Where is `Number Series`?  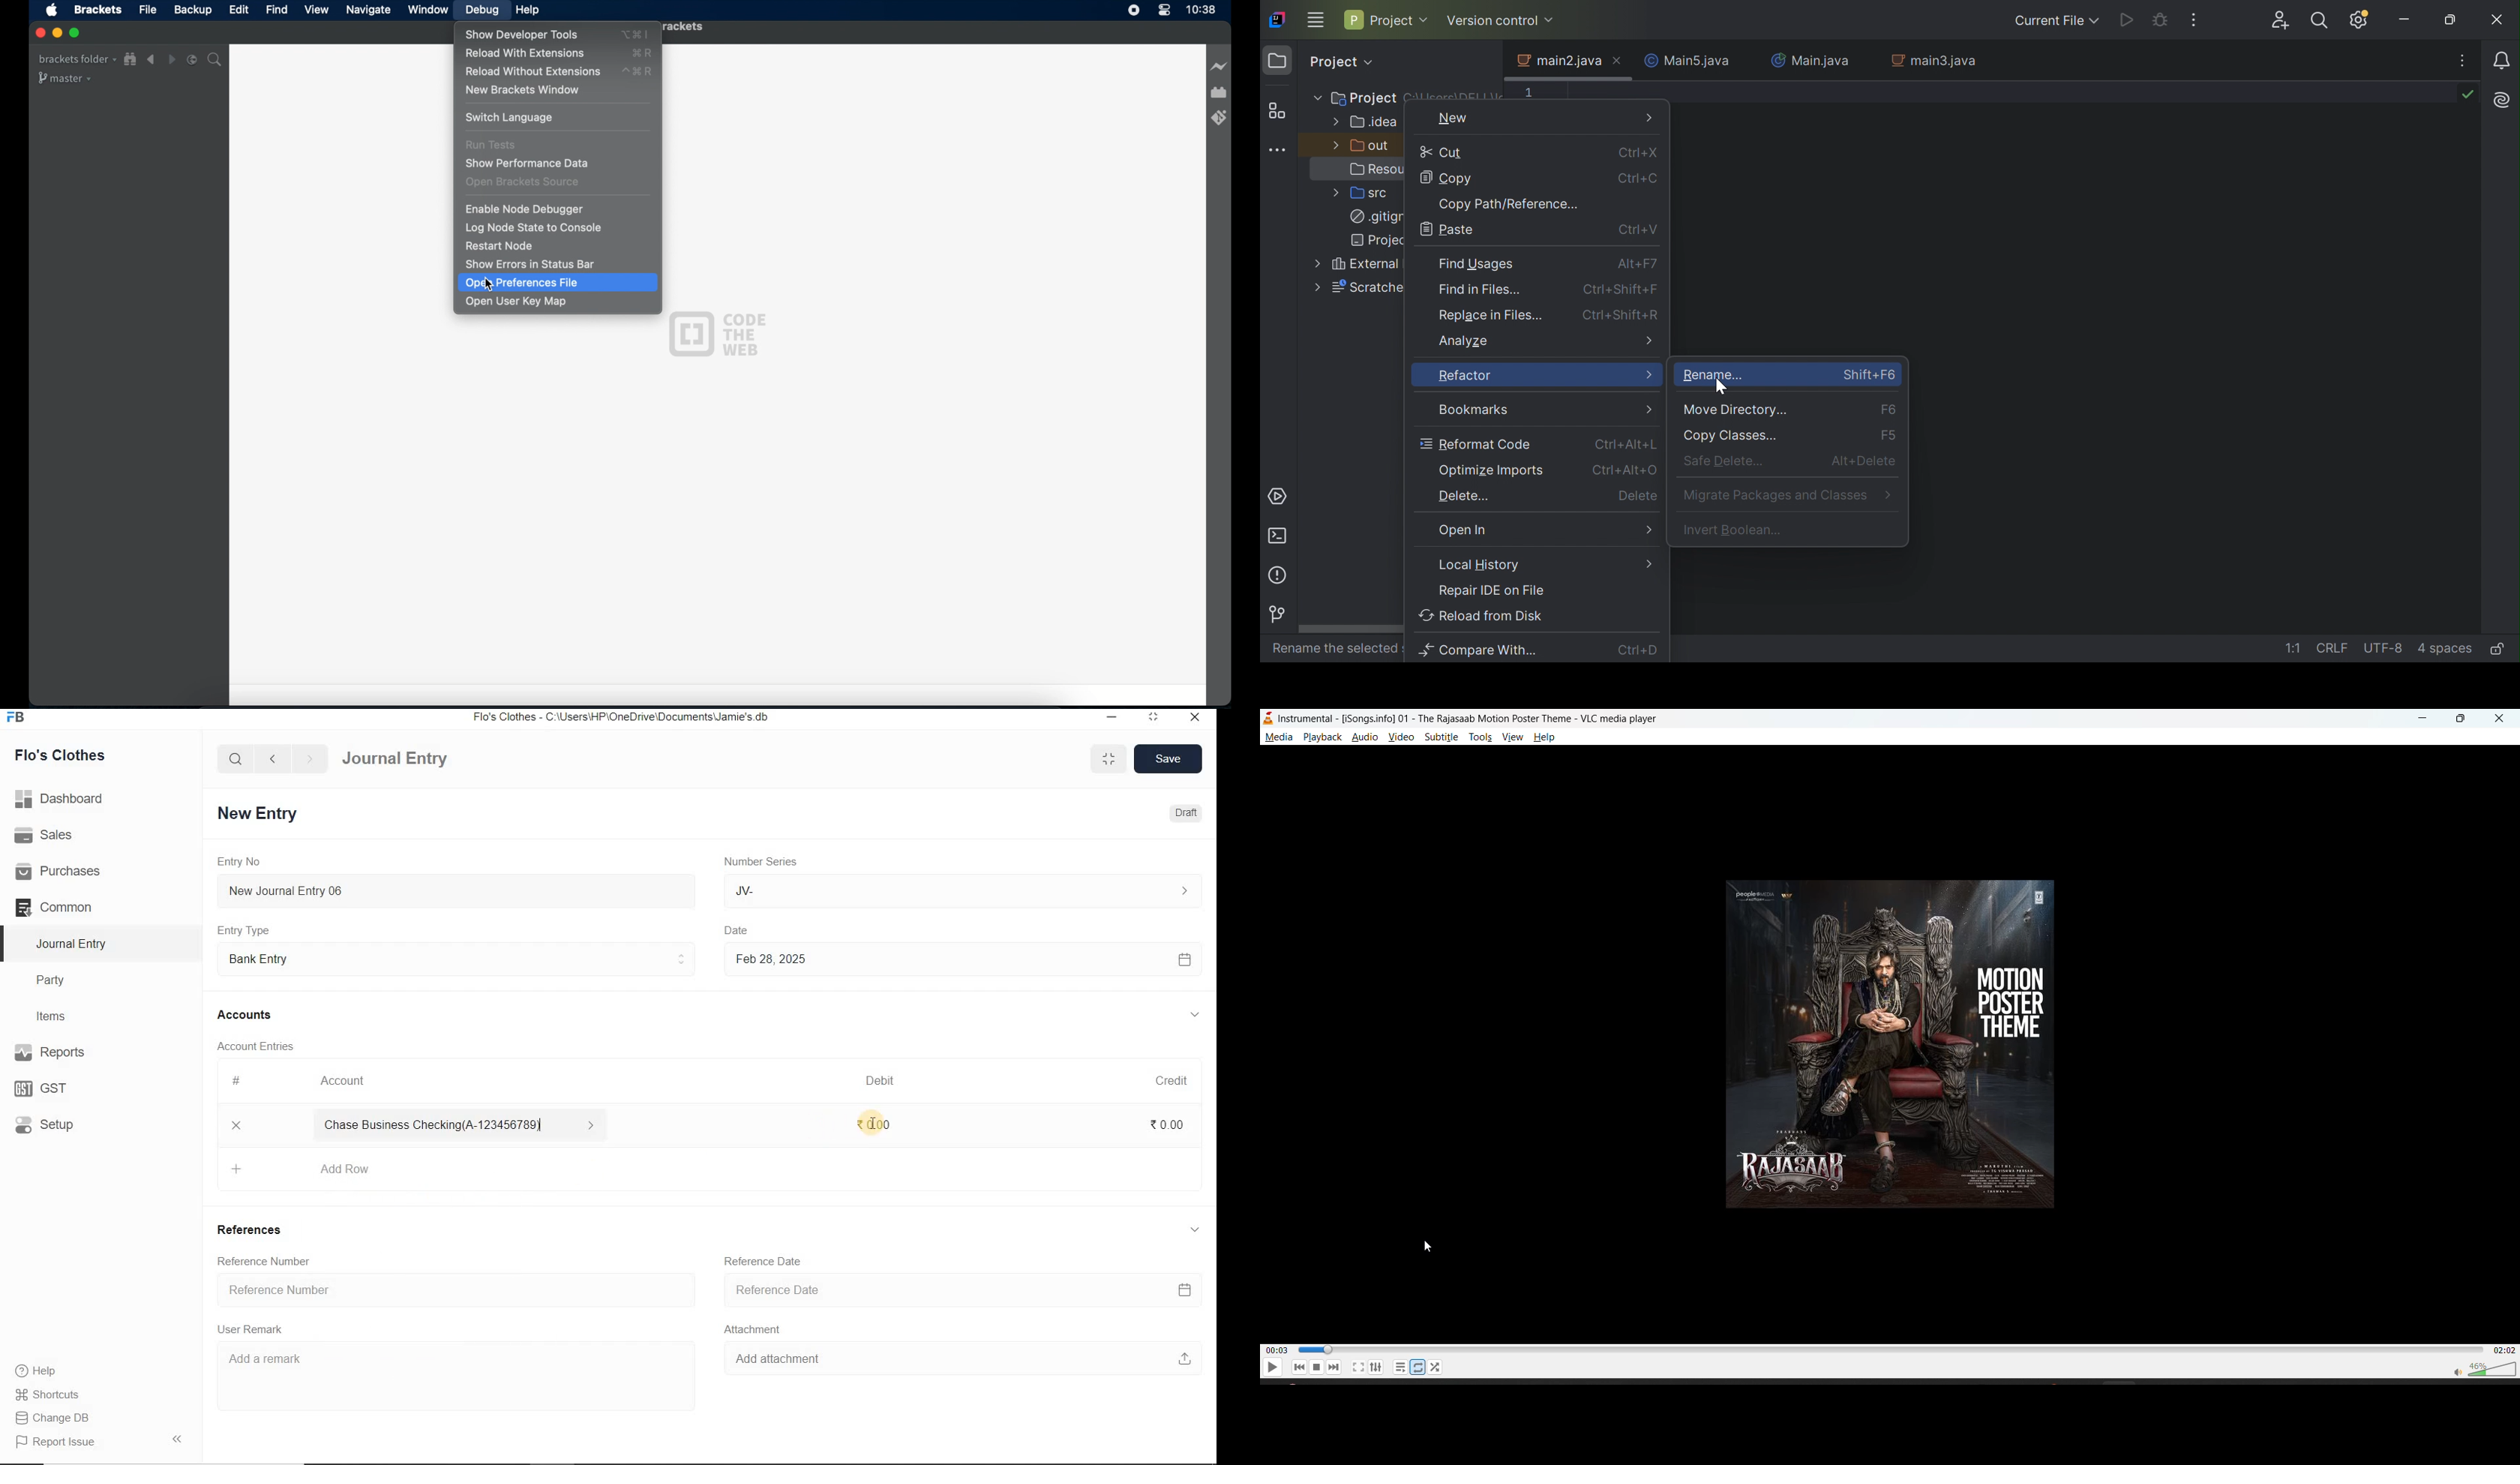 Number Series is located at coordinates (759, 862).